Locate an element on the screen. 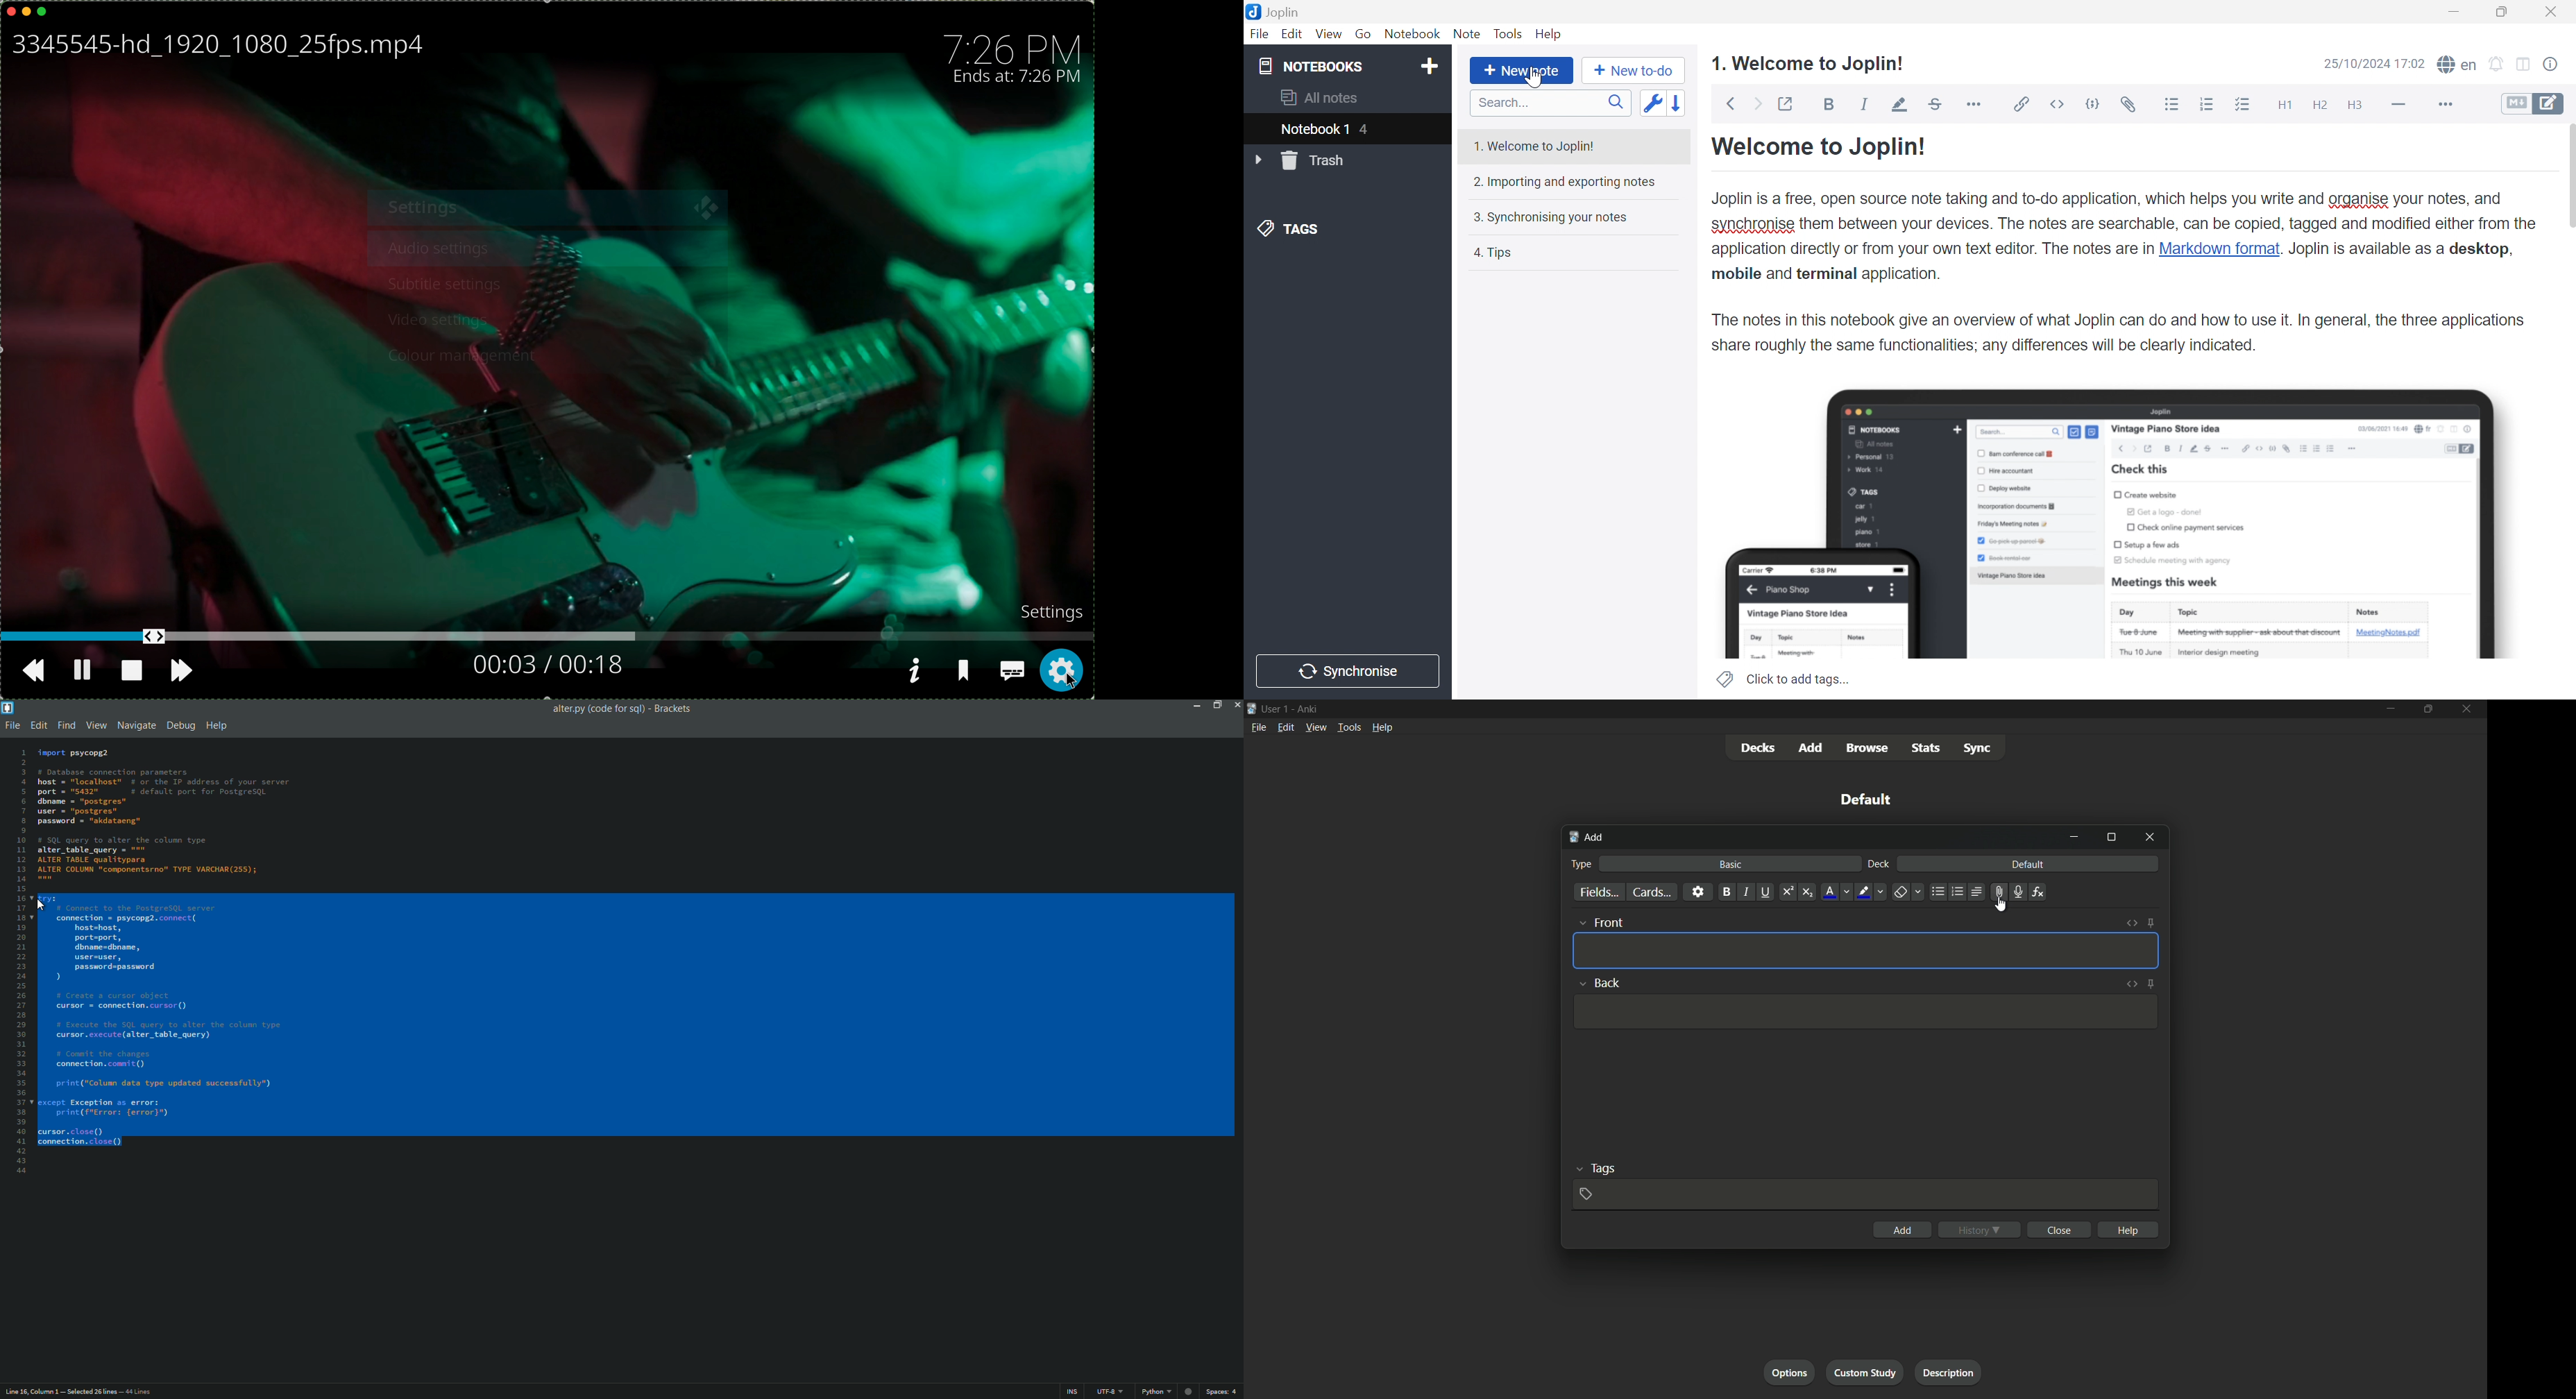 The image size is (2576, 1400). add tags is located at coordinates (1588, 1195).